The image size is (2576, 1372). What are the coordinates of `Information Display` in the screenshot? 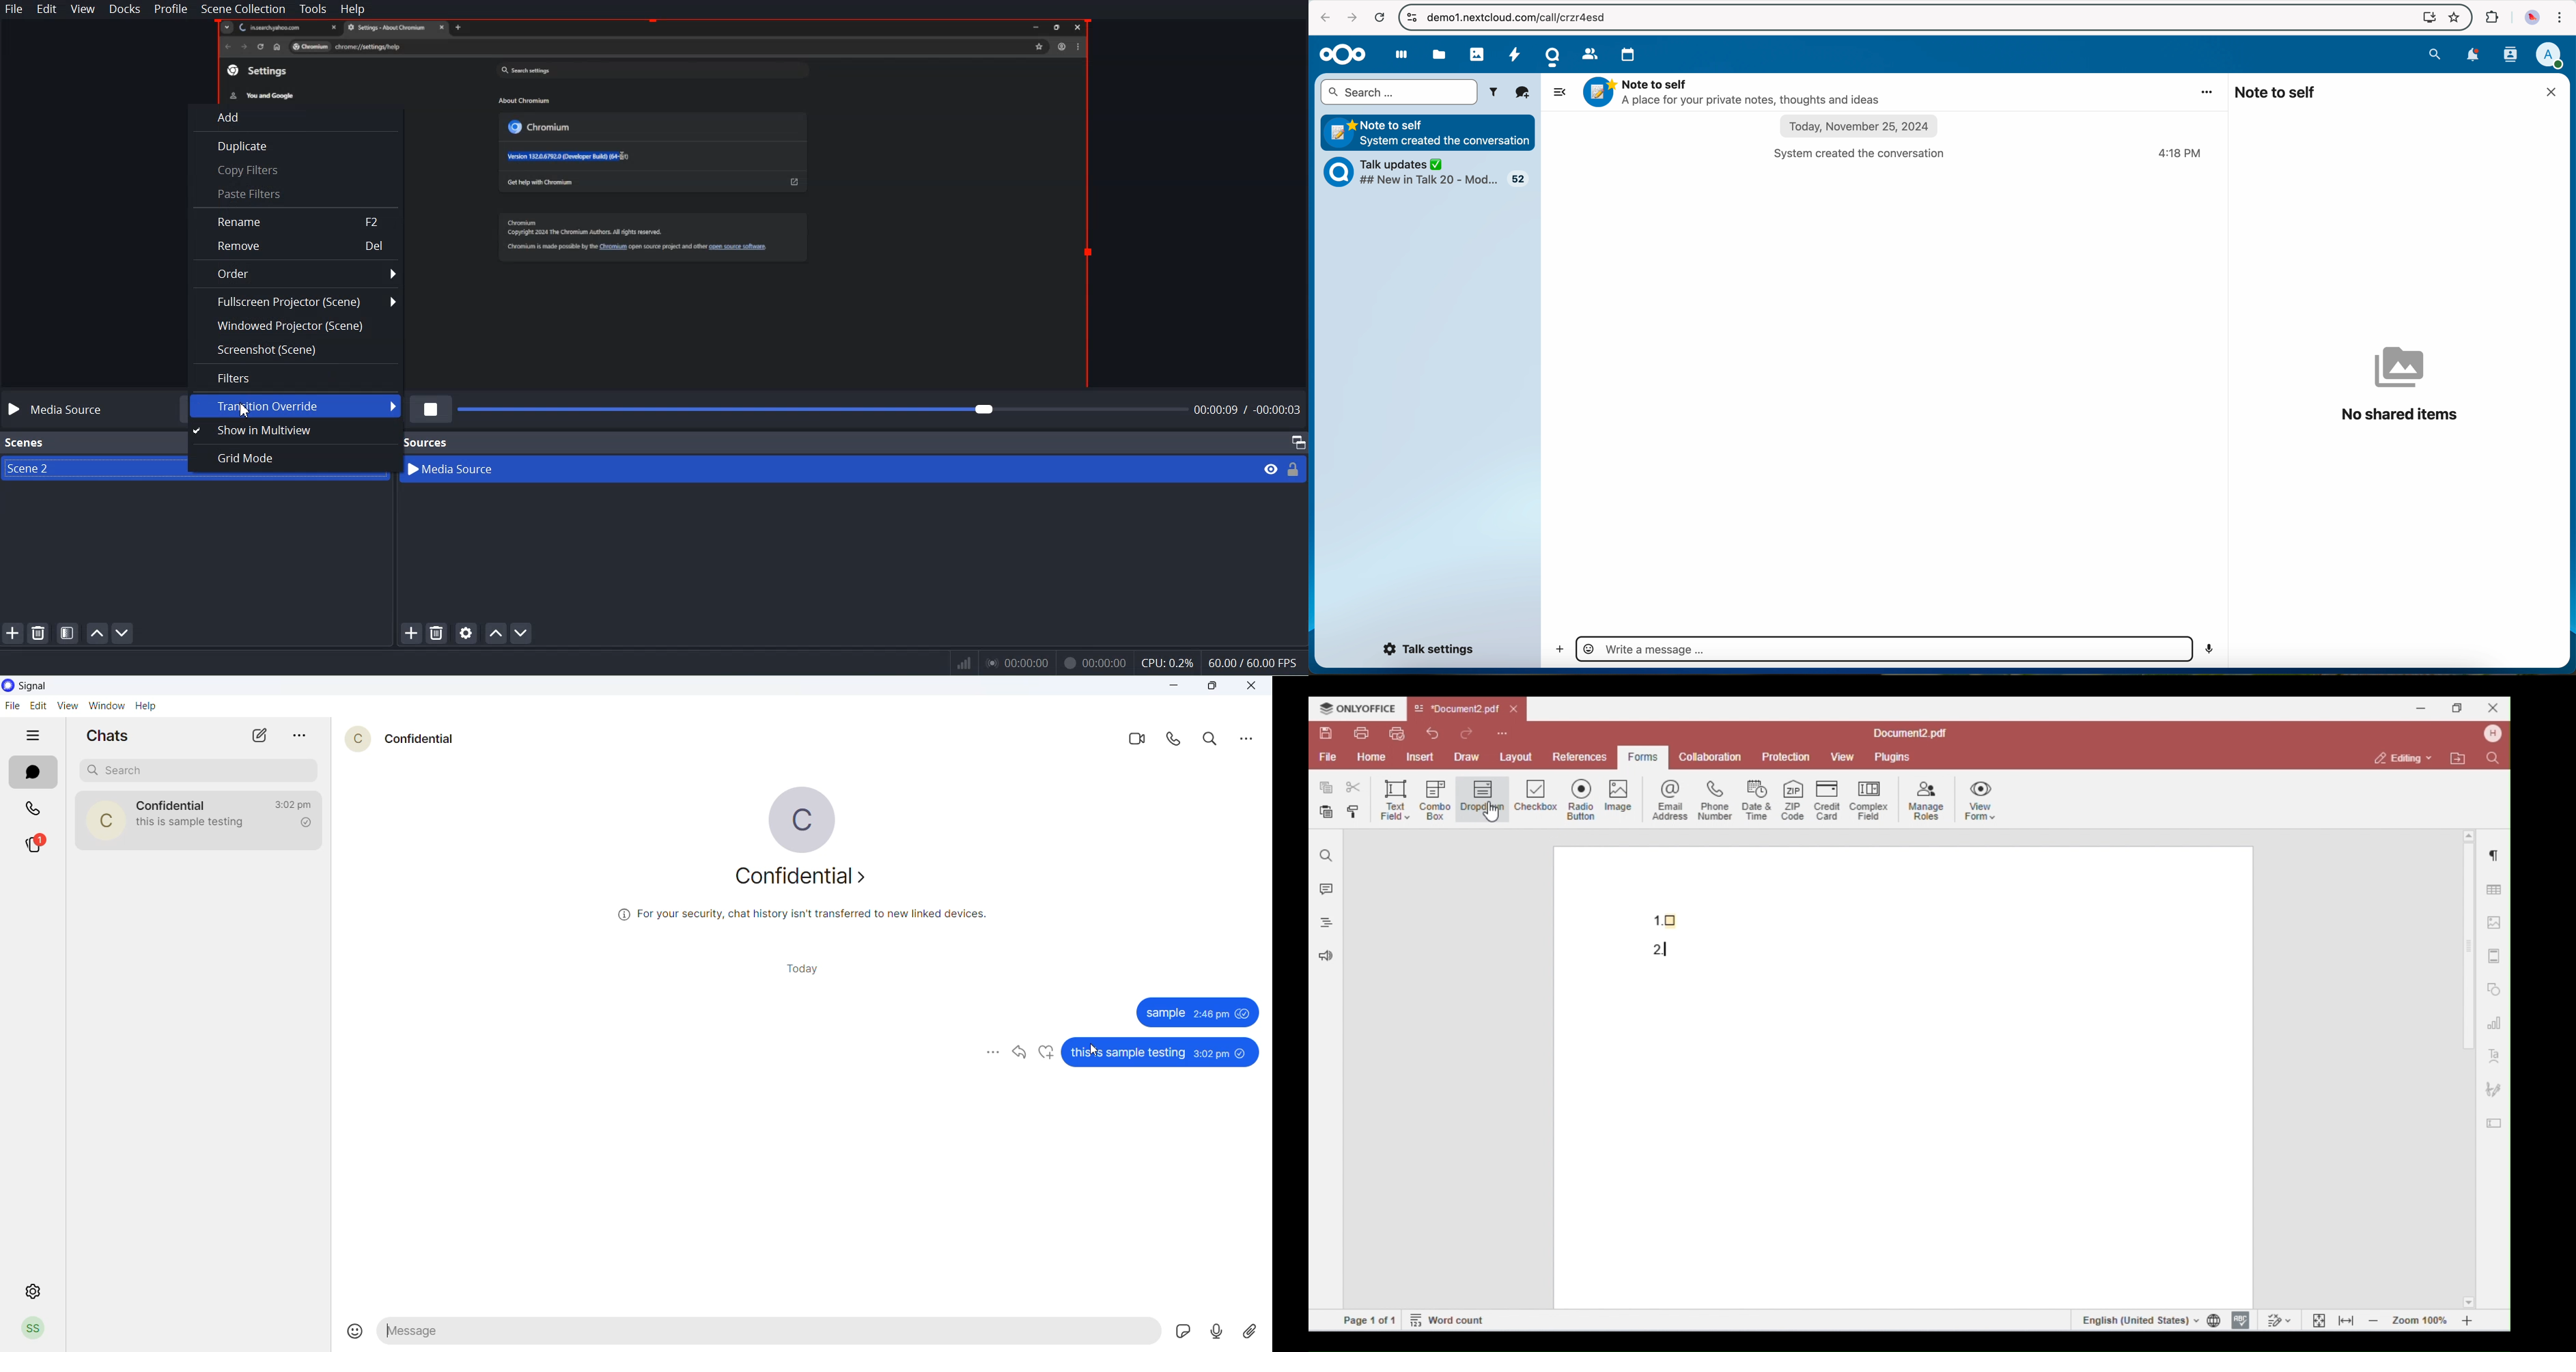 It's located at (1119, 664).